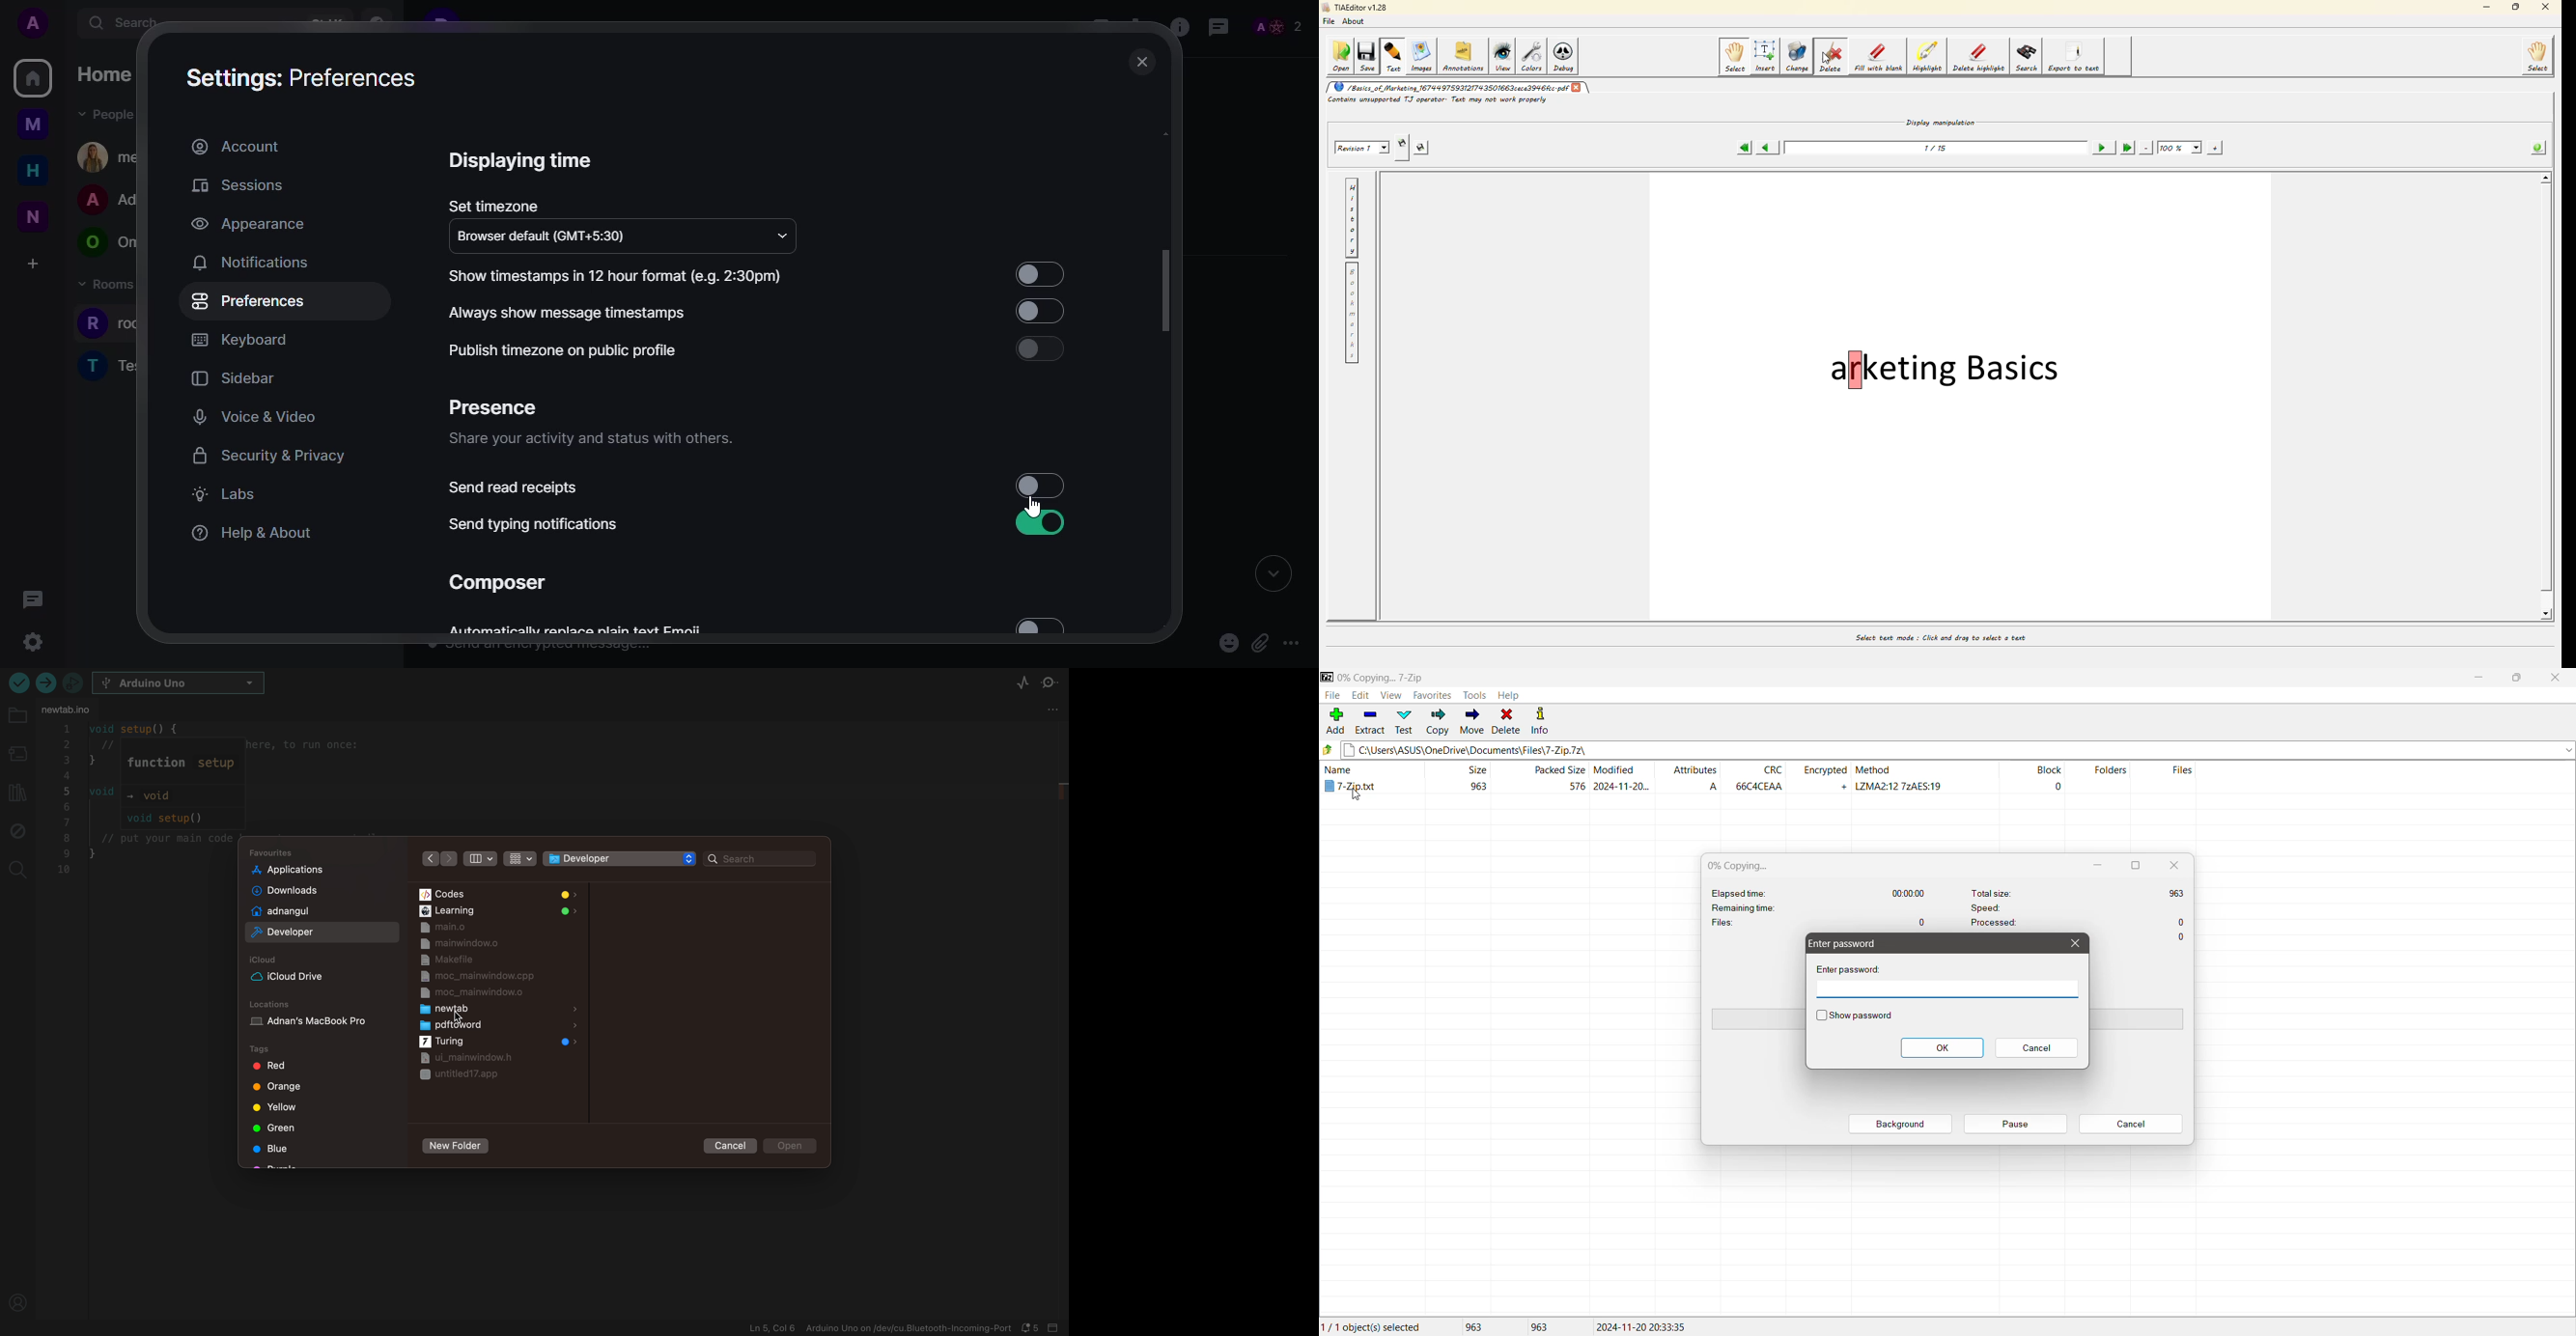 This screenshot has width=2576, height=1344. What do you see at coordinates (499, 1009) in the screenshot?
I see `new tab` at bounding box center [499, 1009].